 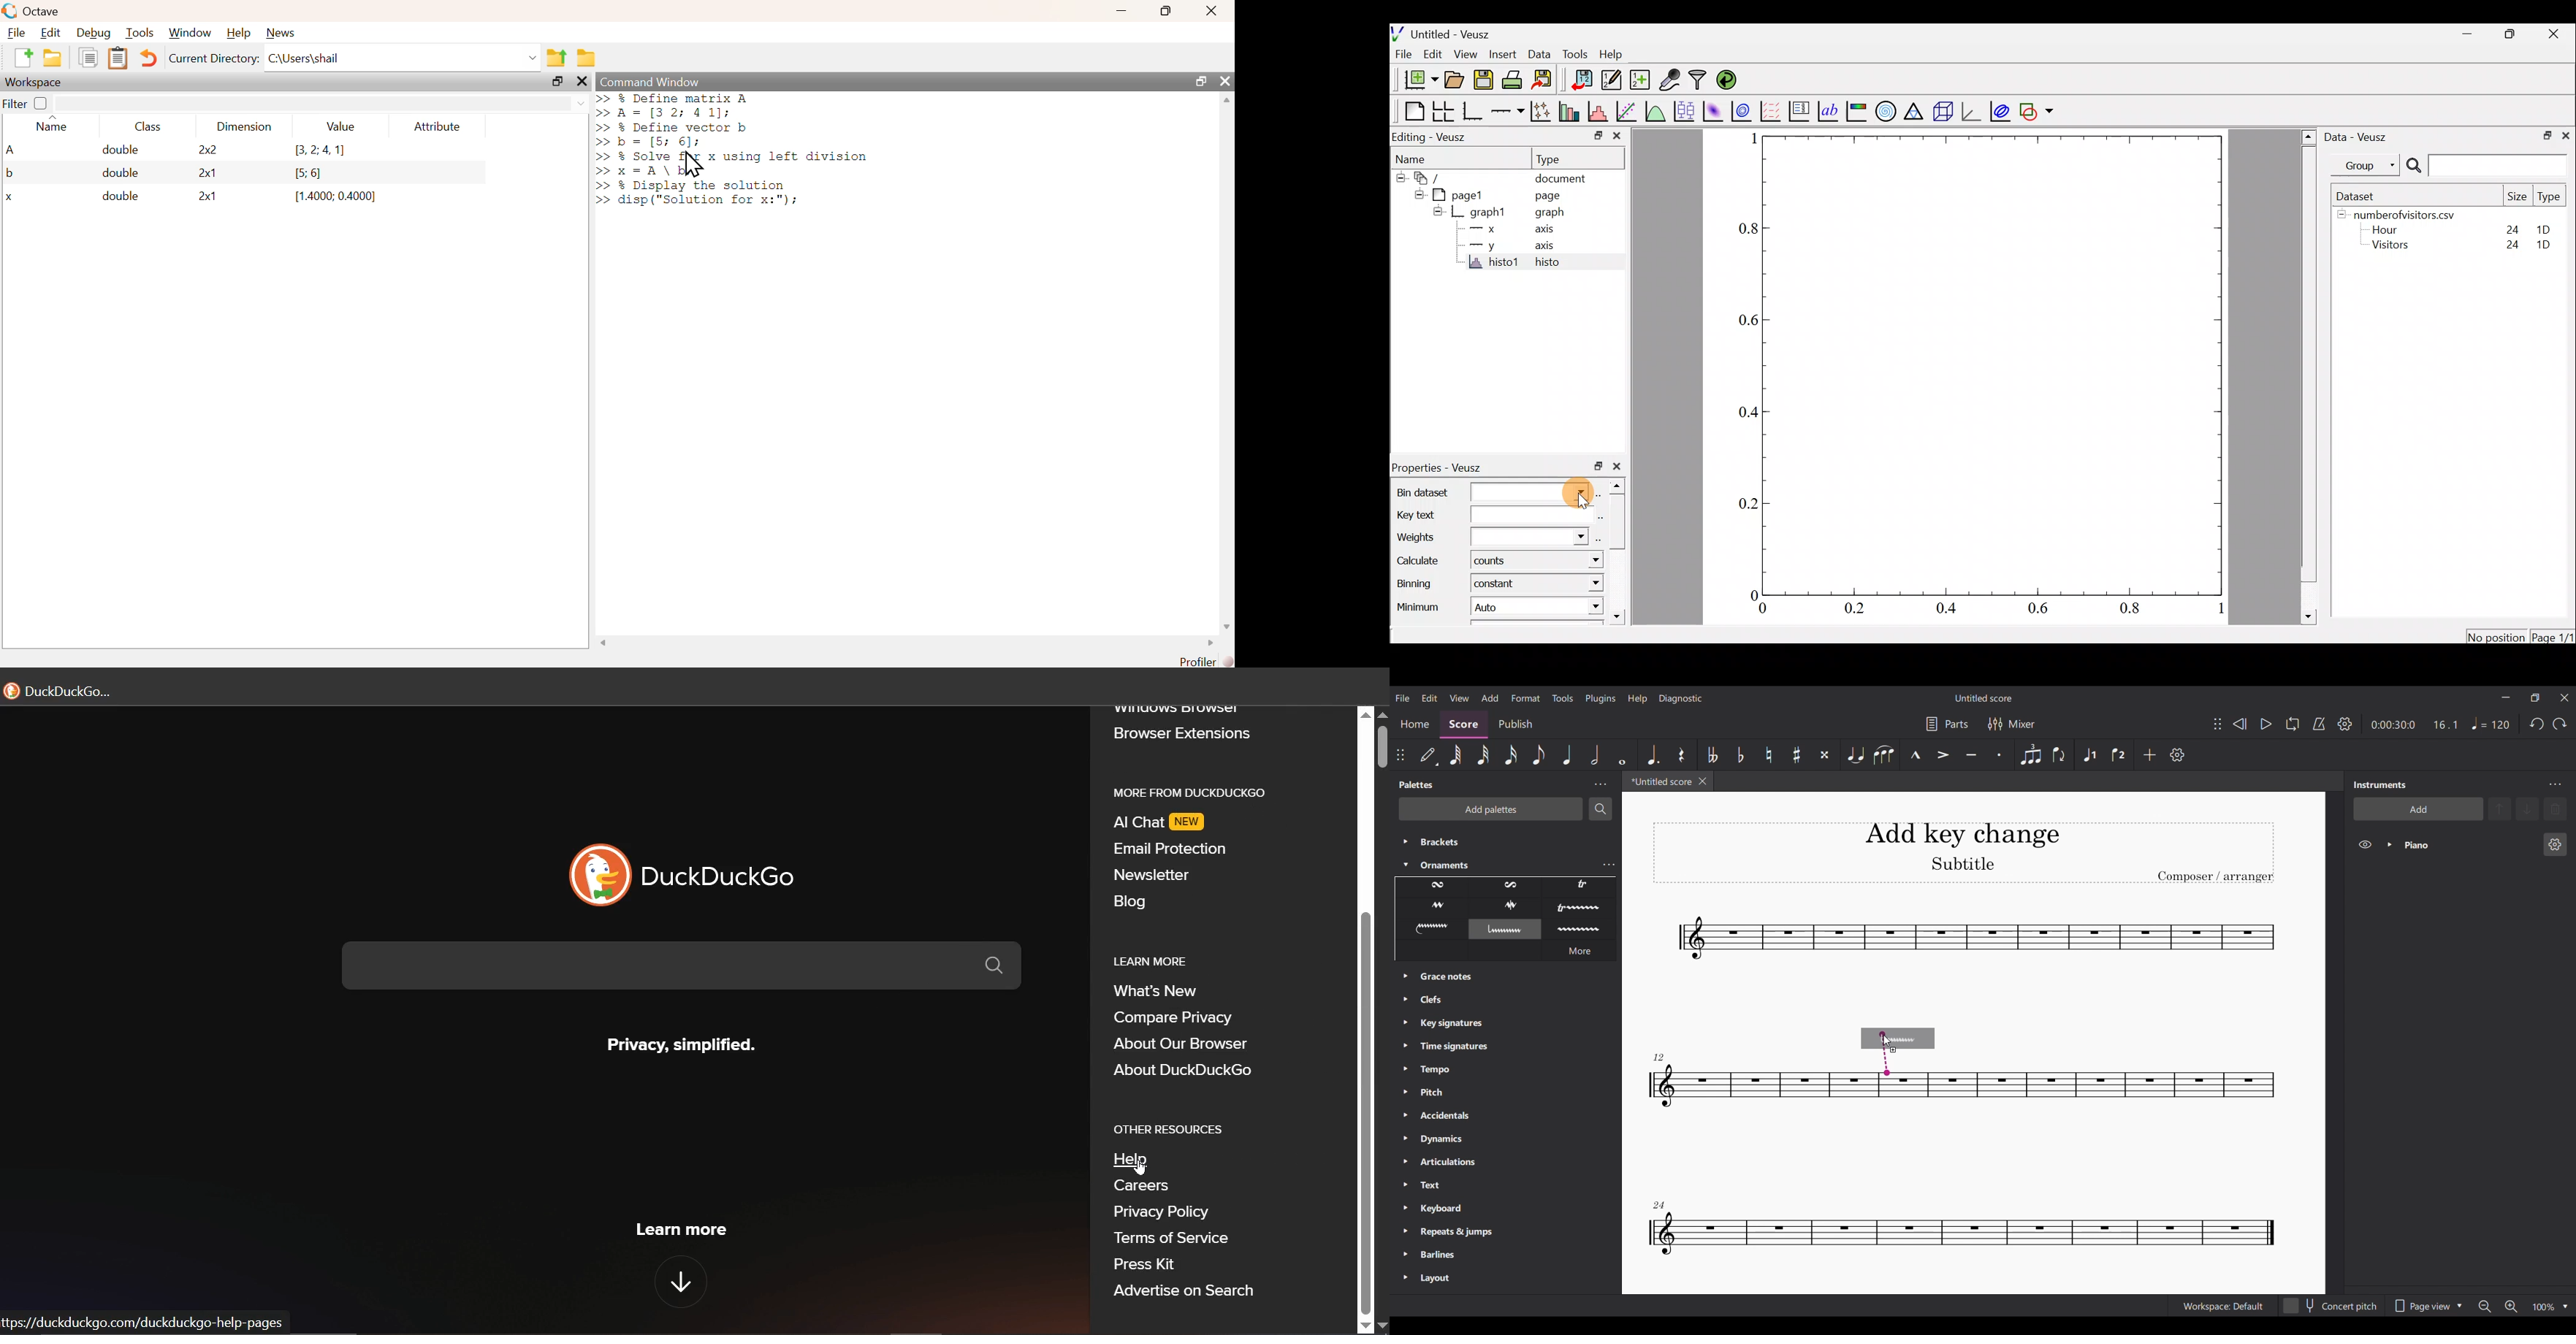 What do you see at coordinates (2536, 697) in the screenshot?
I see `Show interface in a smaller tab` at bounding box center [2536, 697].